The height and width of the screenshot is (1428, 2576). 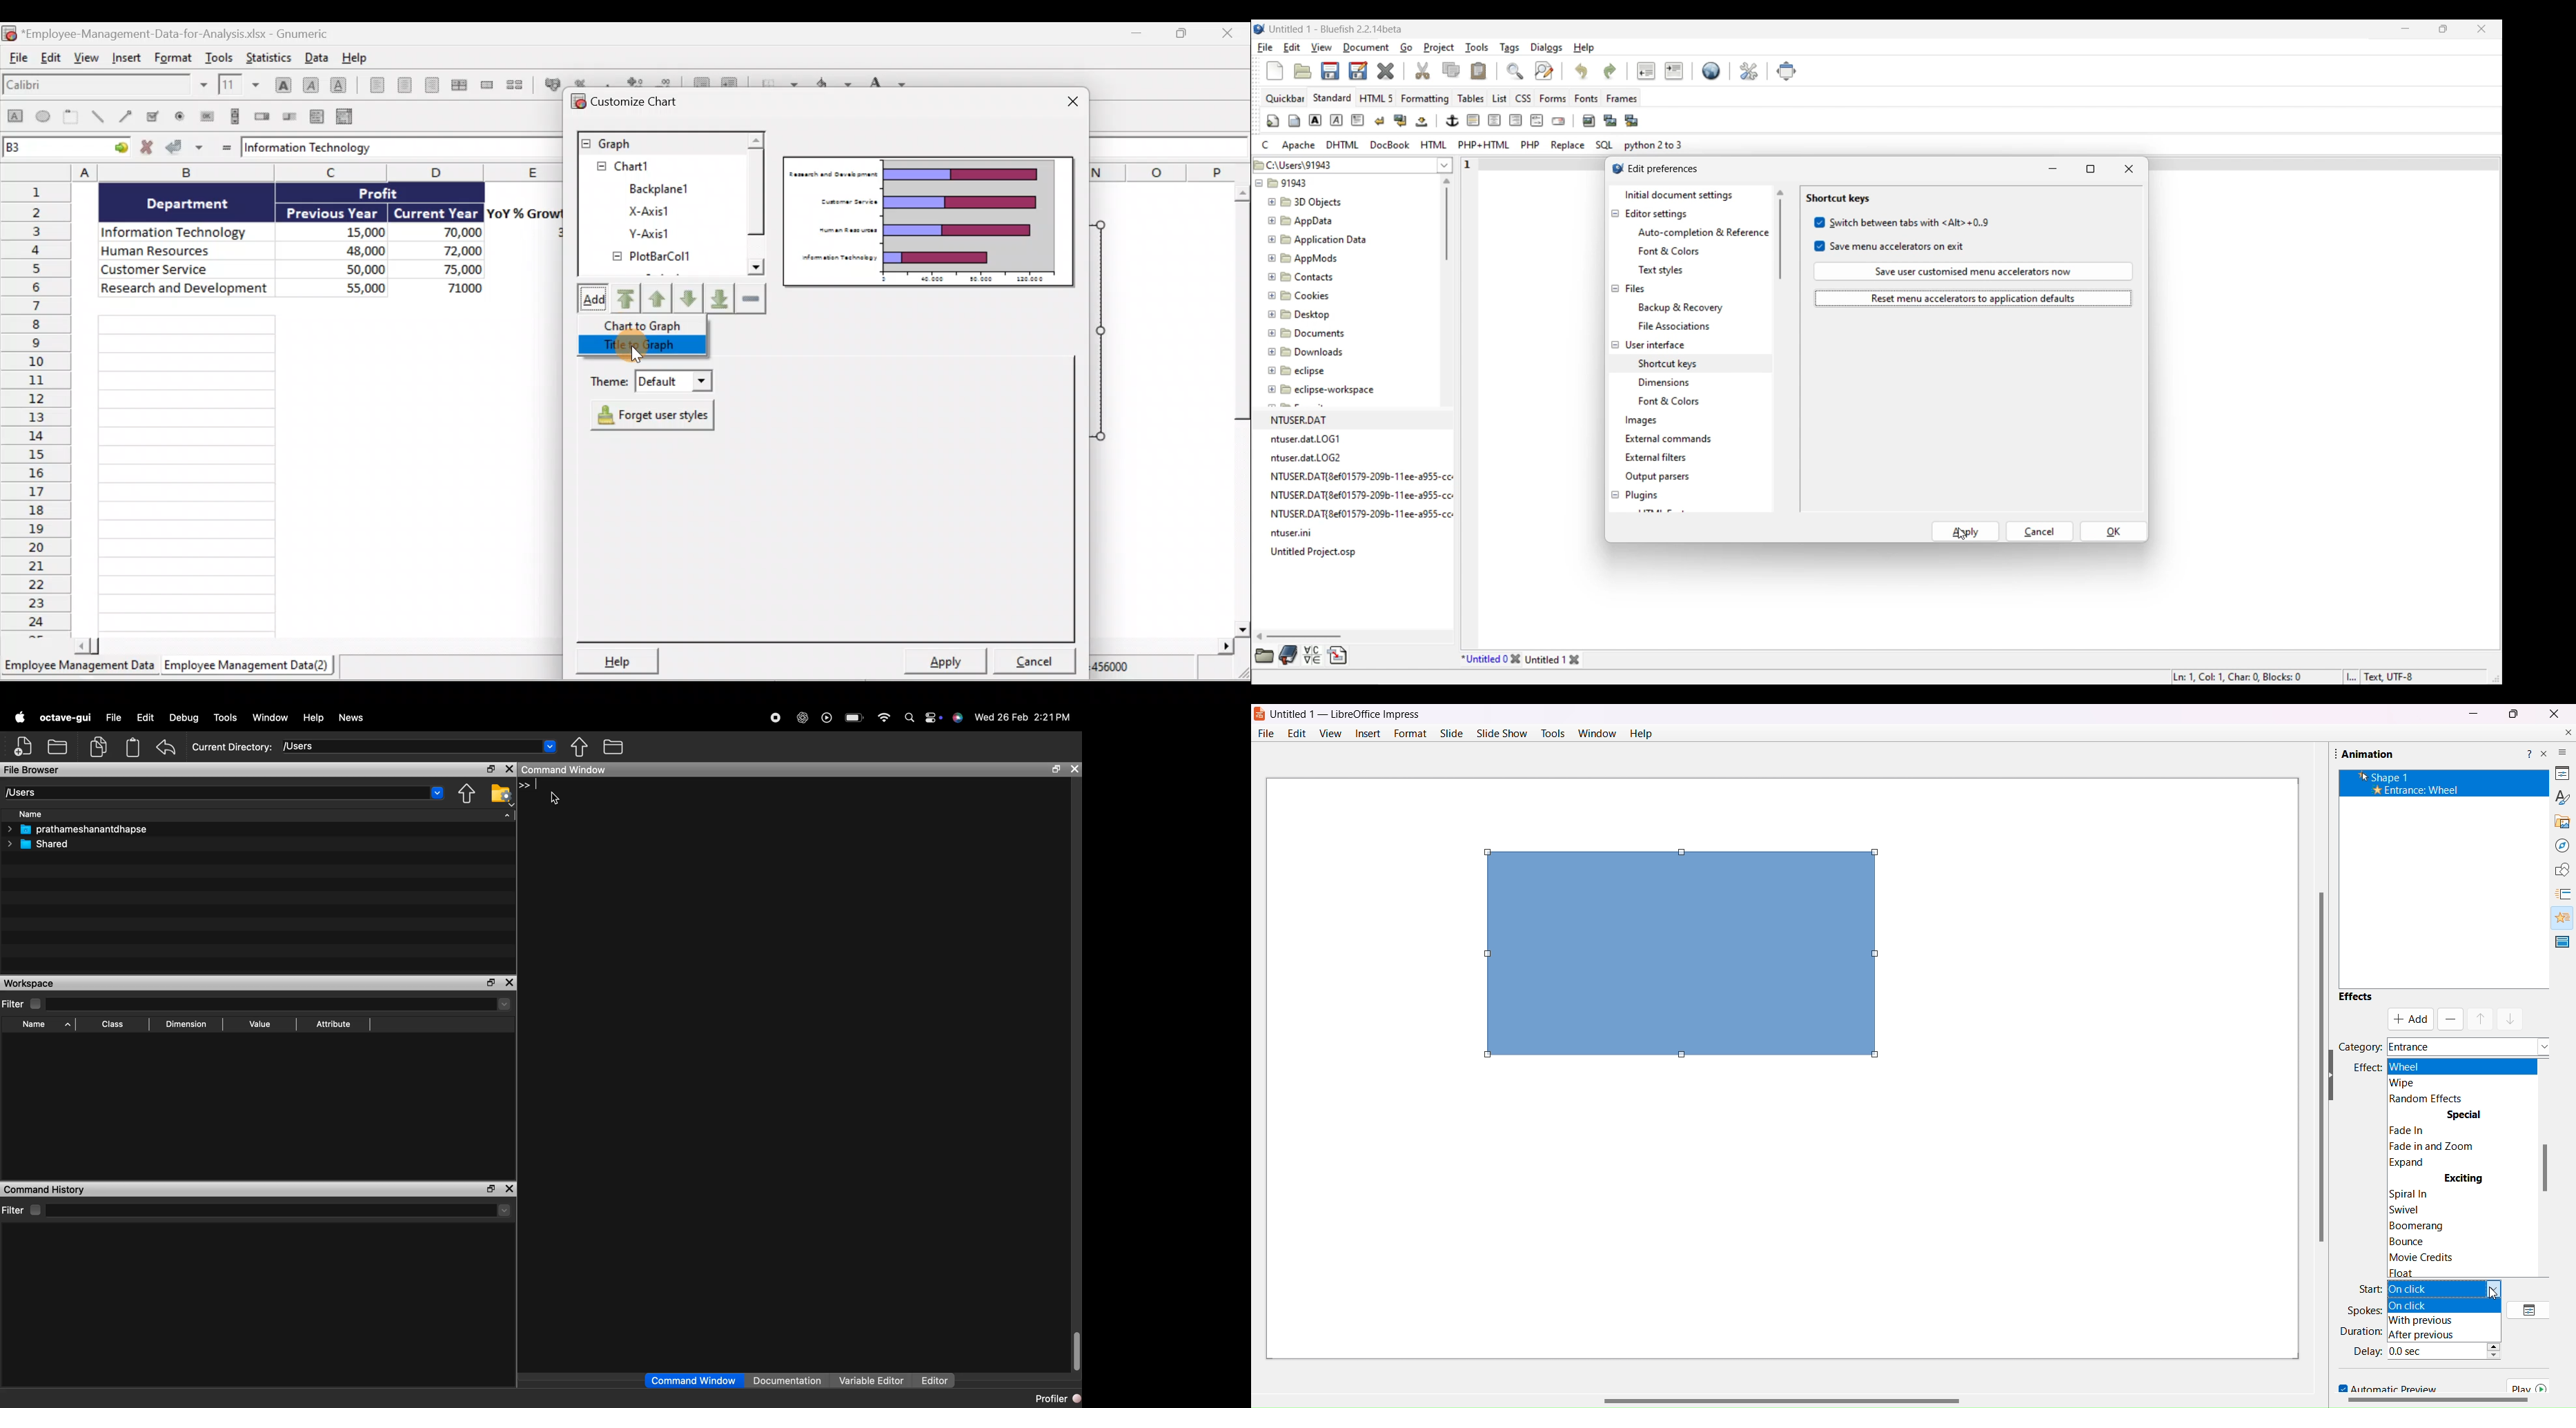 I want to click on Files settings, so click(x=1635, y=289).